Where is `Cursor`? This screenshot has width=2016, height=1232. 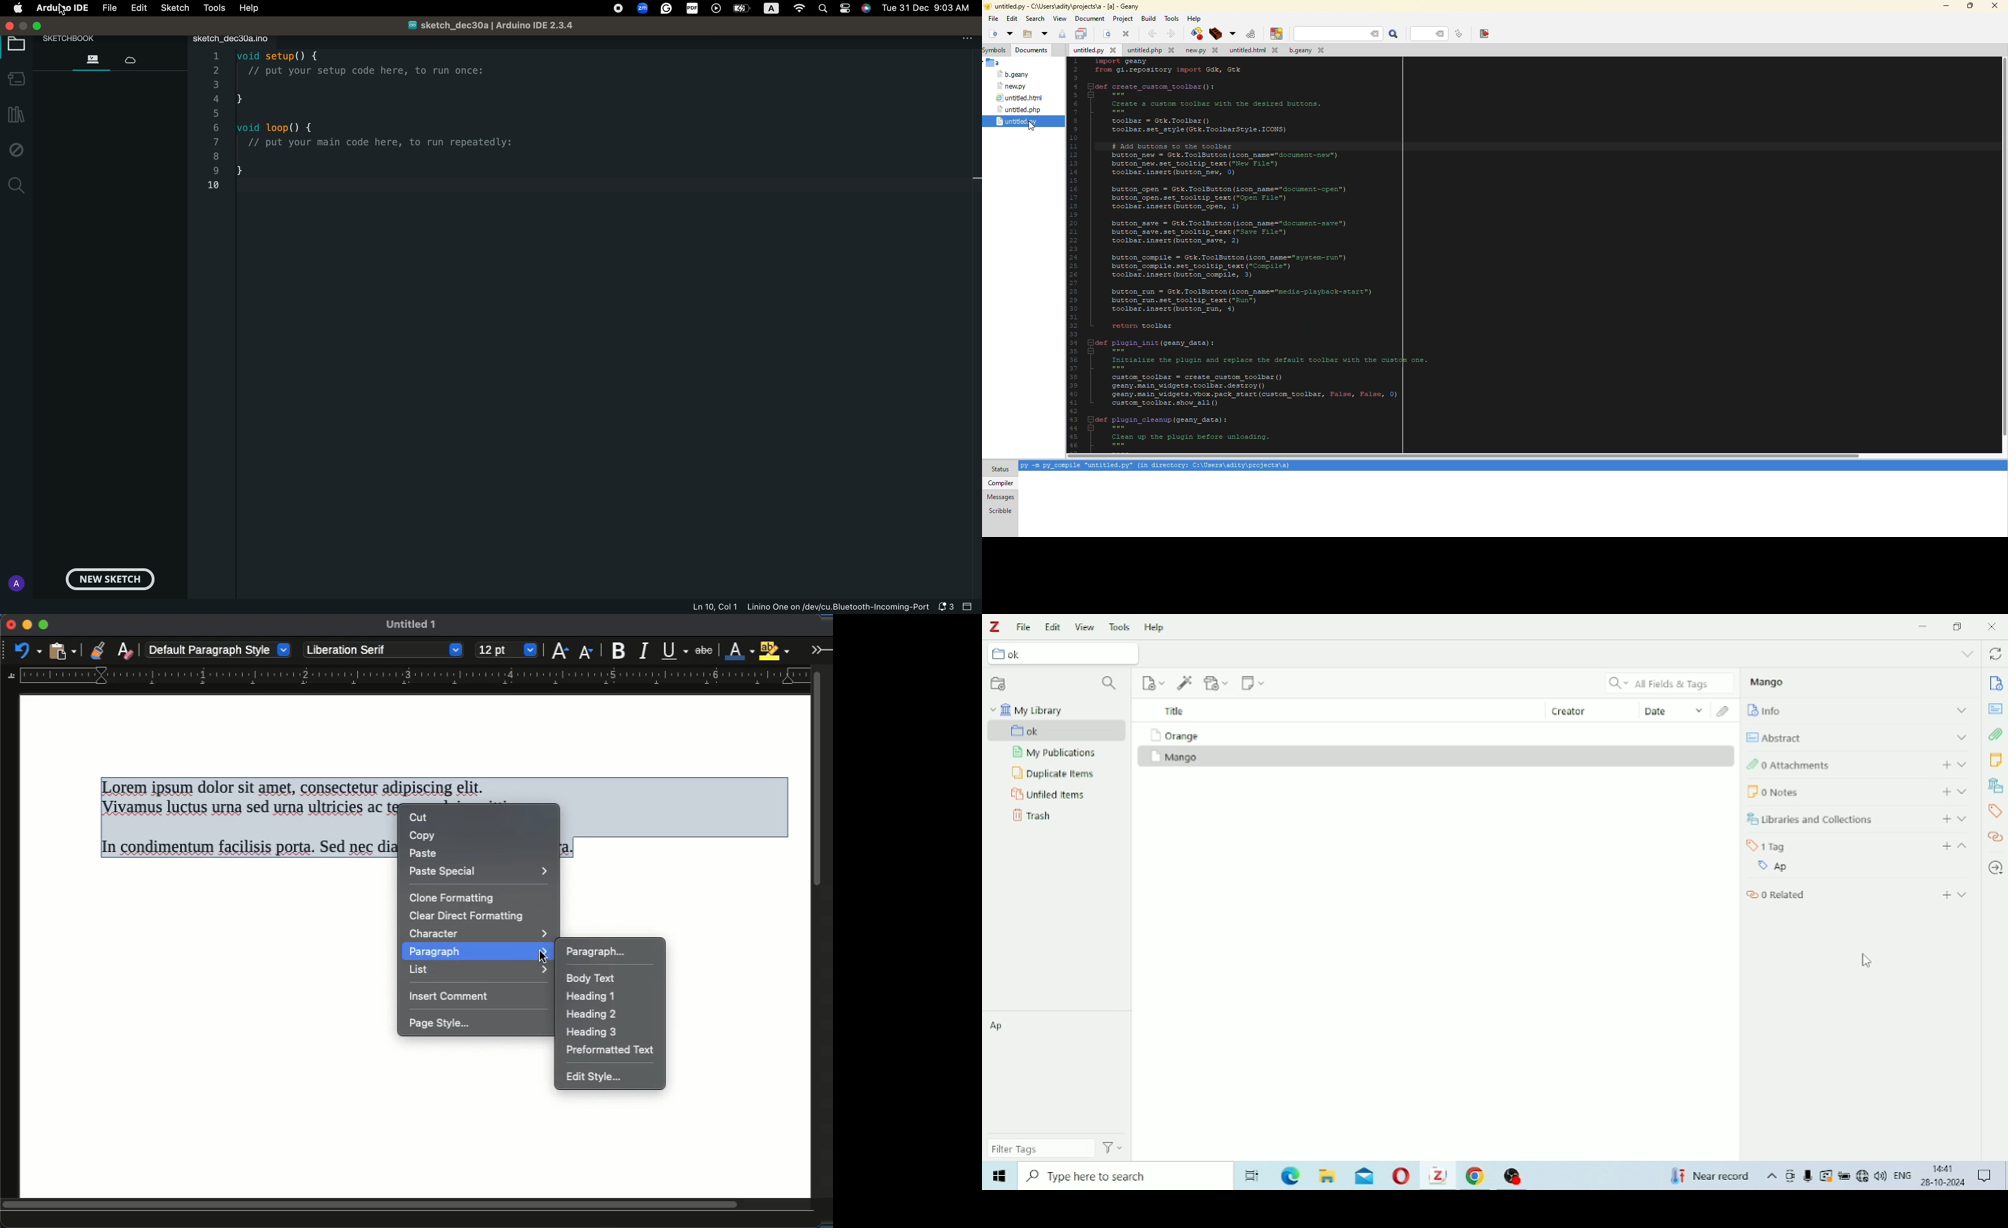
Cursor is located at coordinates (1867, 962).